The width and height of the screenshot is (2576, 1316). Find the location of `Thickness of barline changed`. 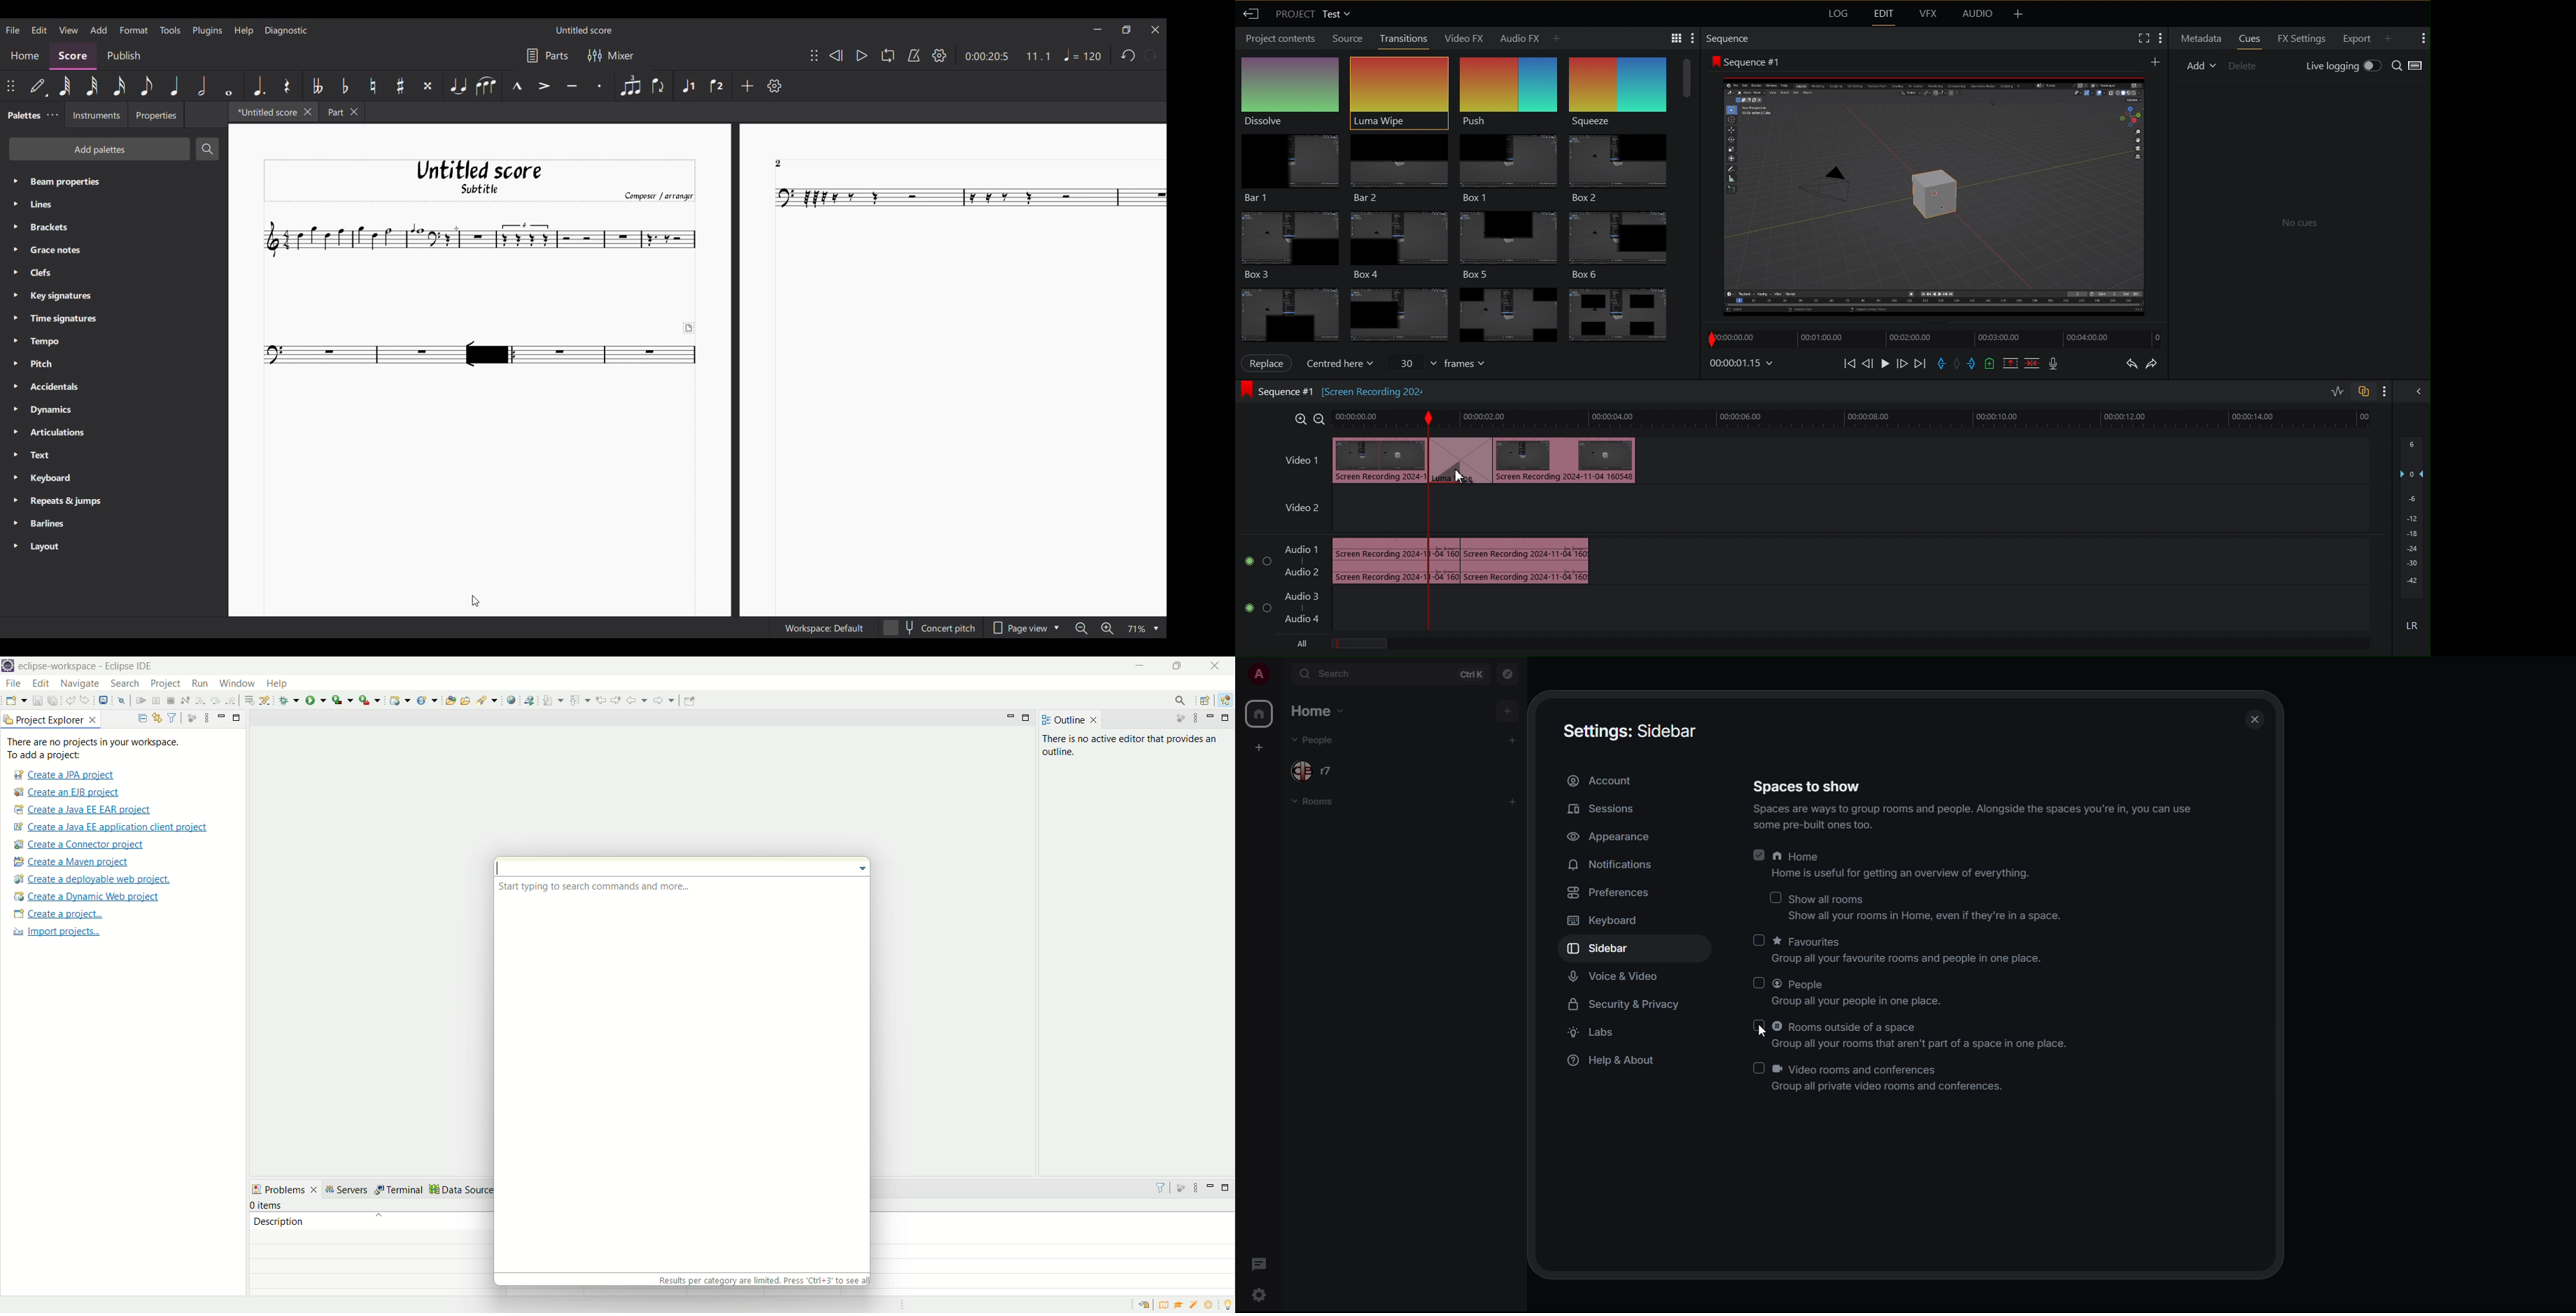

Thickness of barline changed is located at coordinates (490, 354).